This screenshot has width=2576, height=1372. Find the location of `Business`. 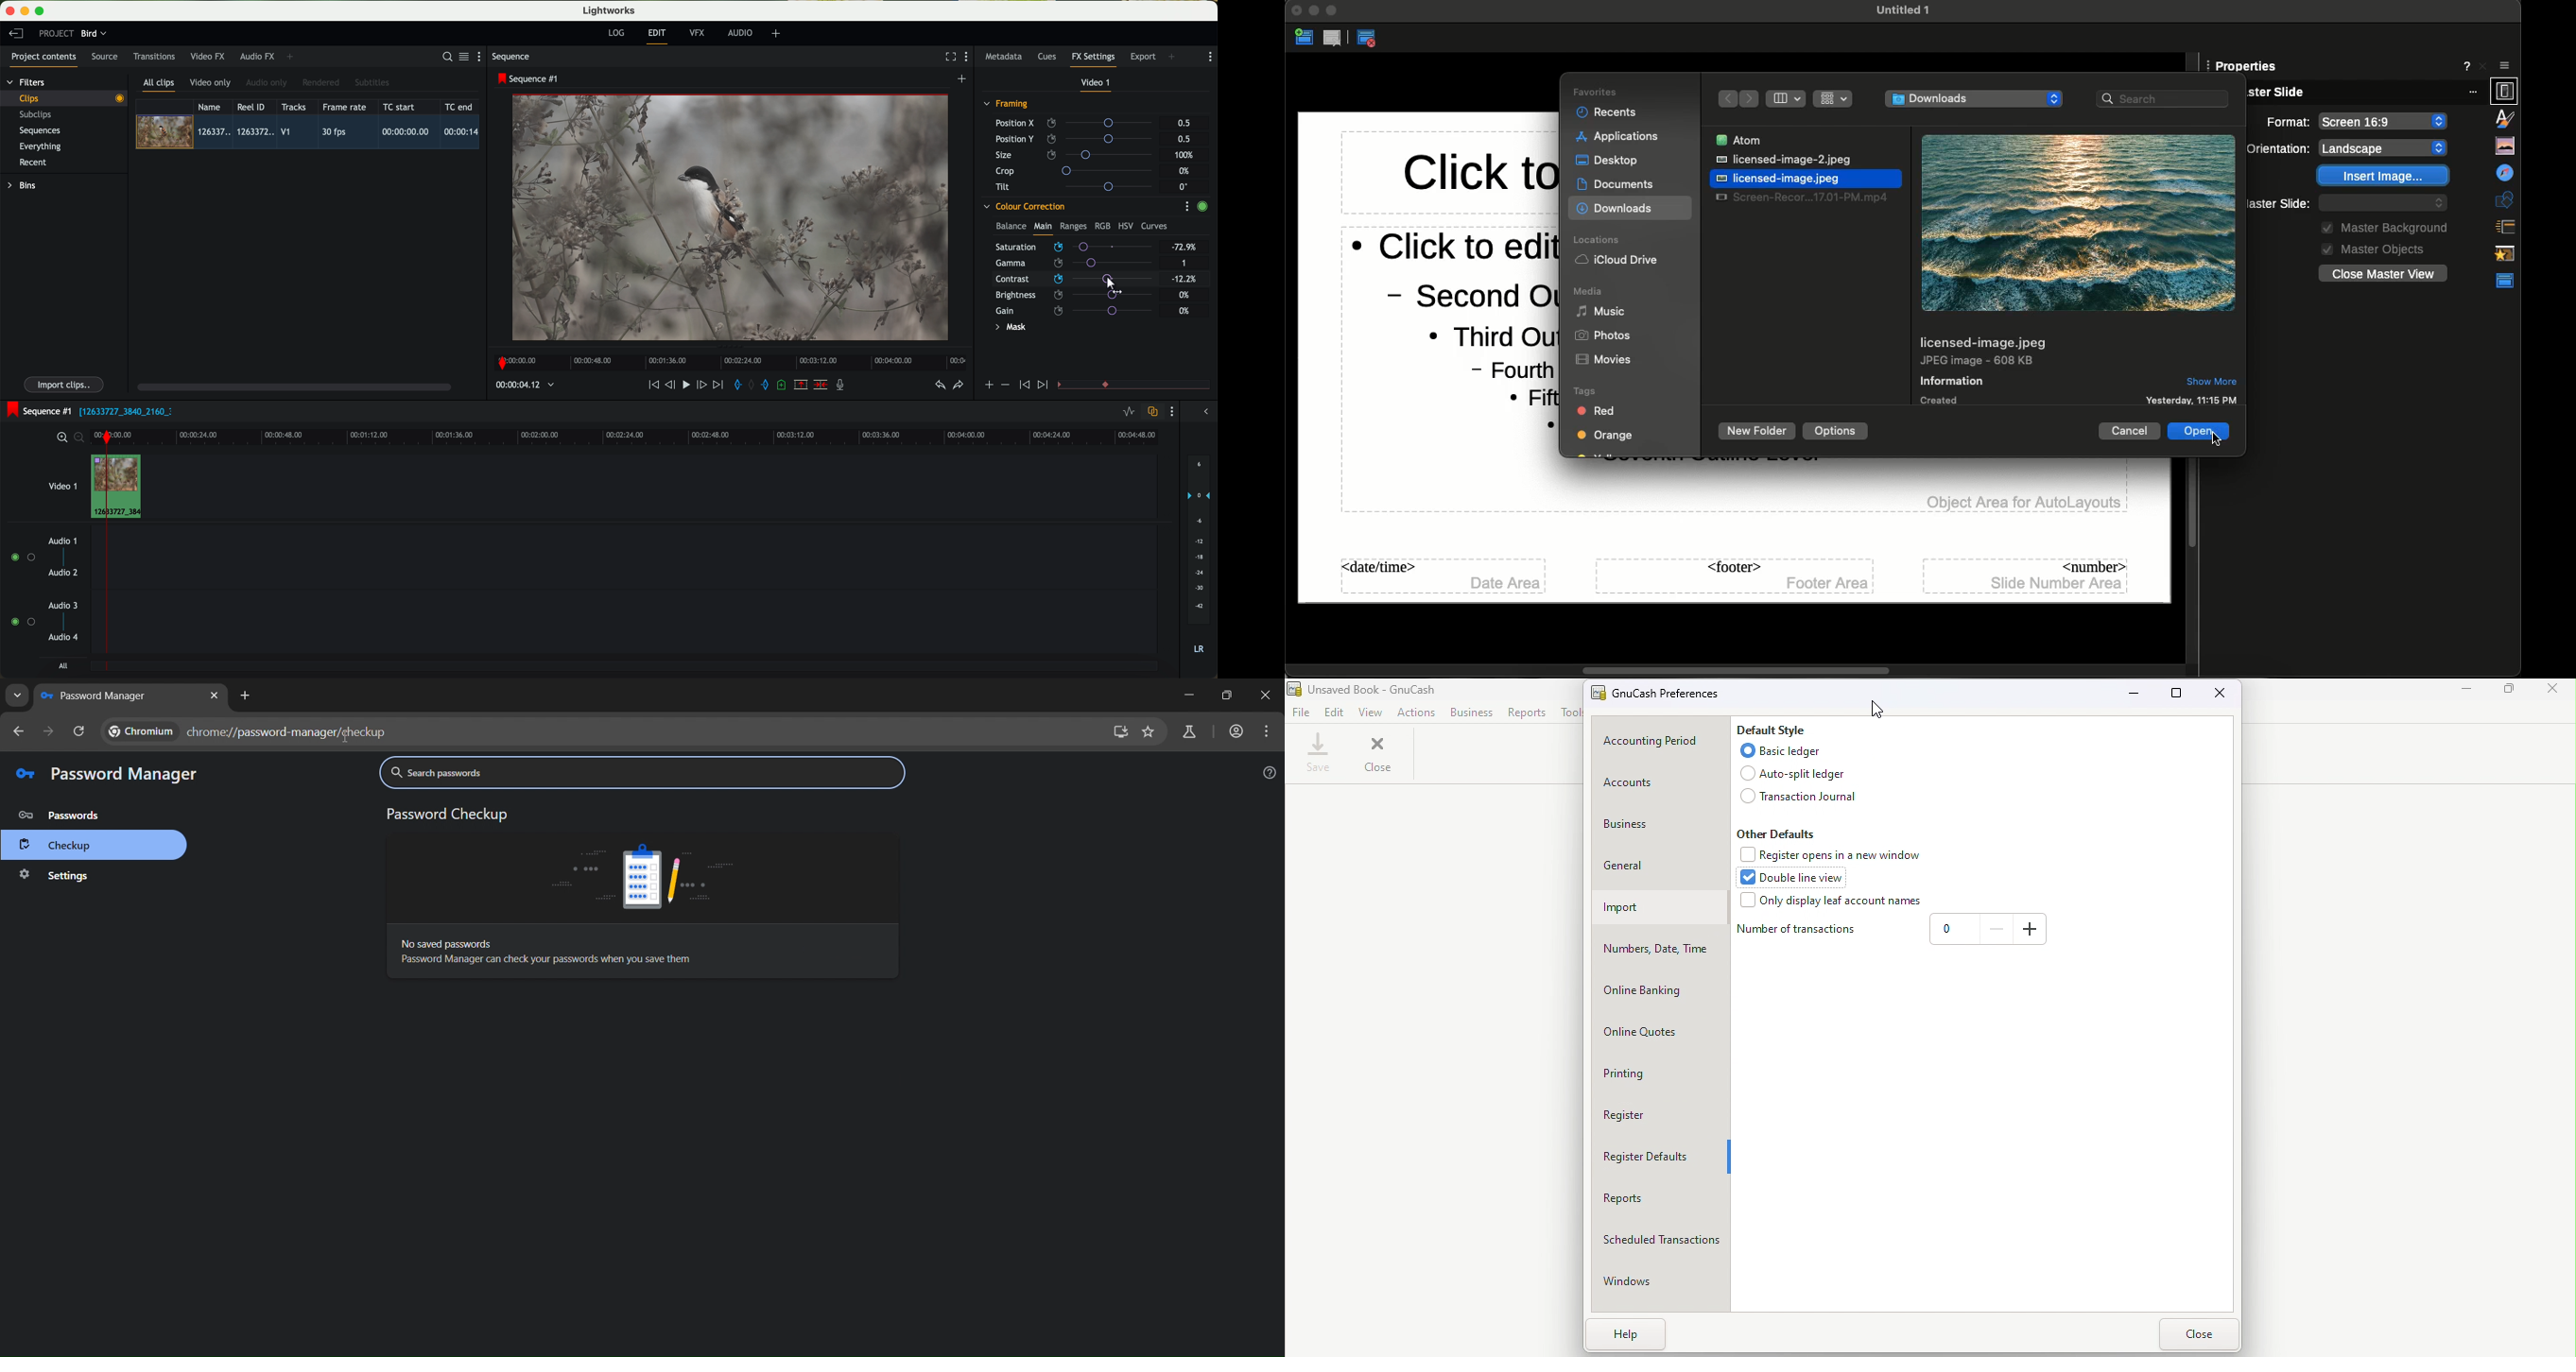

Business is located at coordinates (1659, 825).